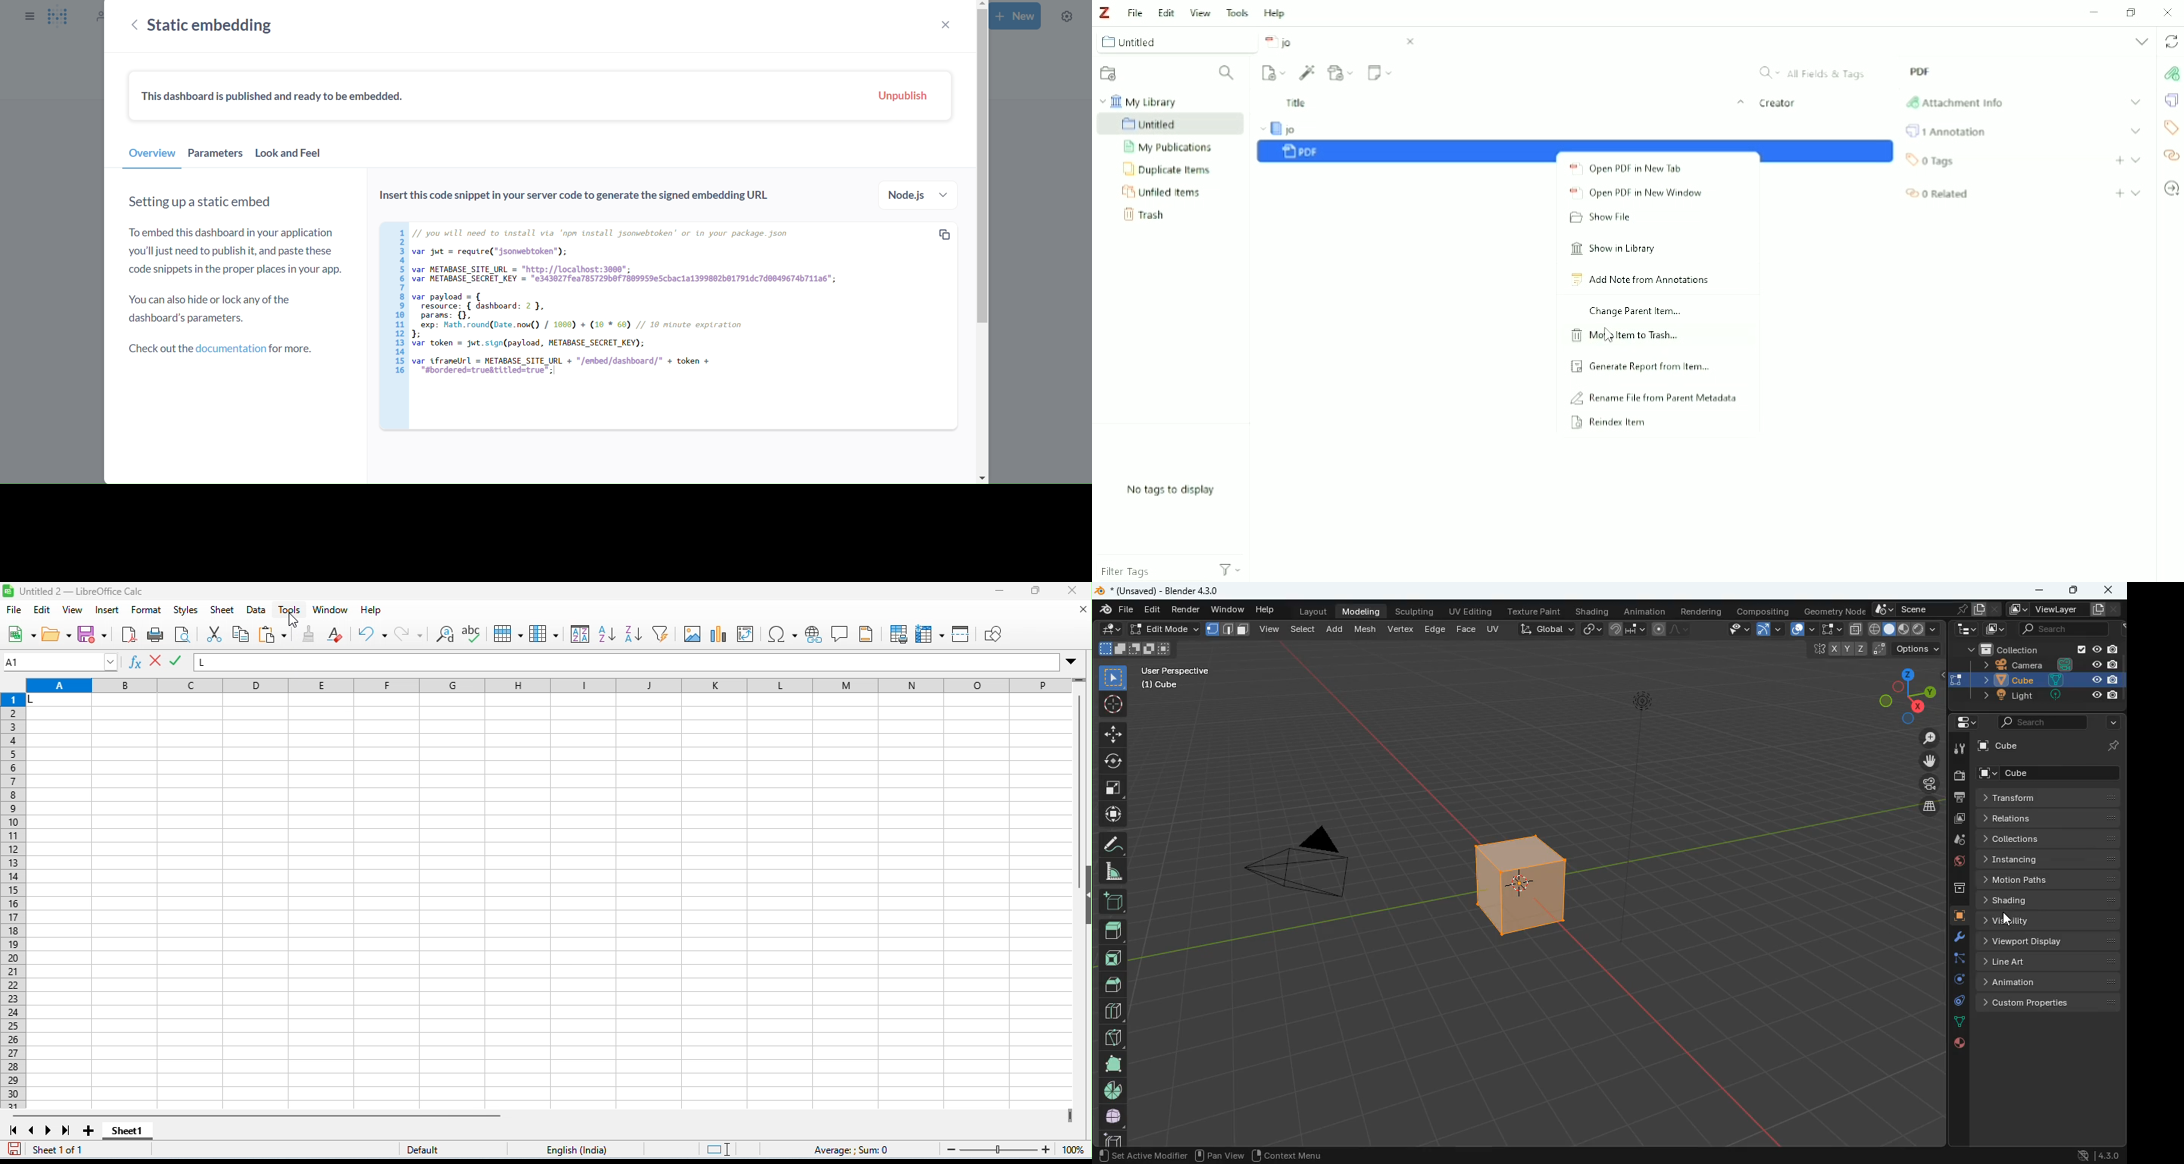 The width and height of the screenshot is (2184, 1176). I want to click on header and footer, so click(866, 634).